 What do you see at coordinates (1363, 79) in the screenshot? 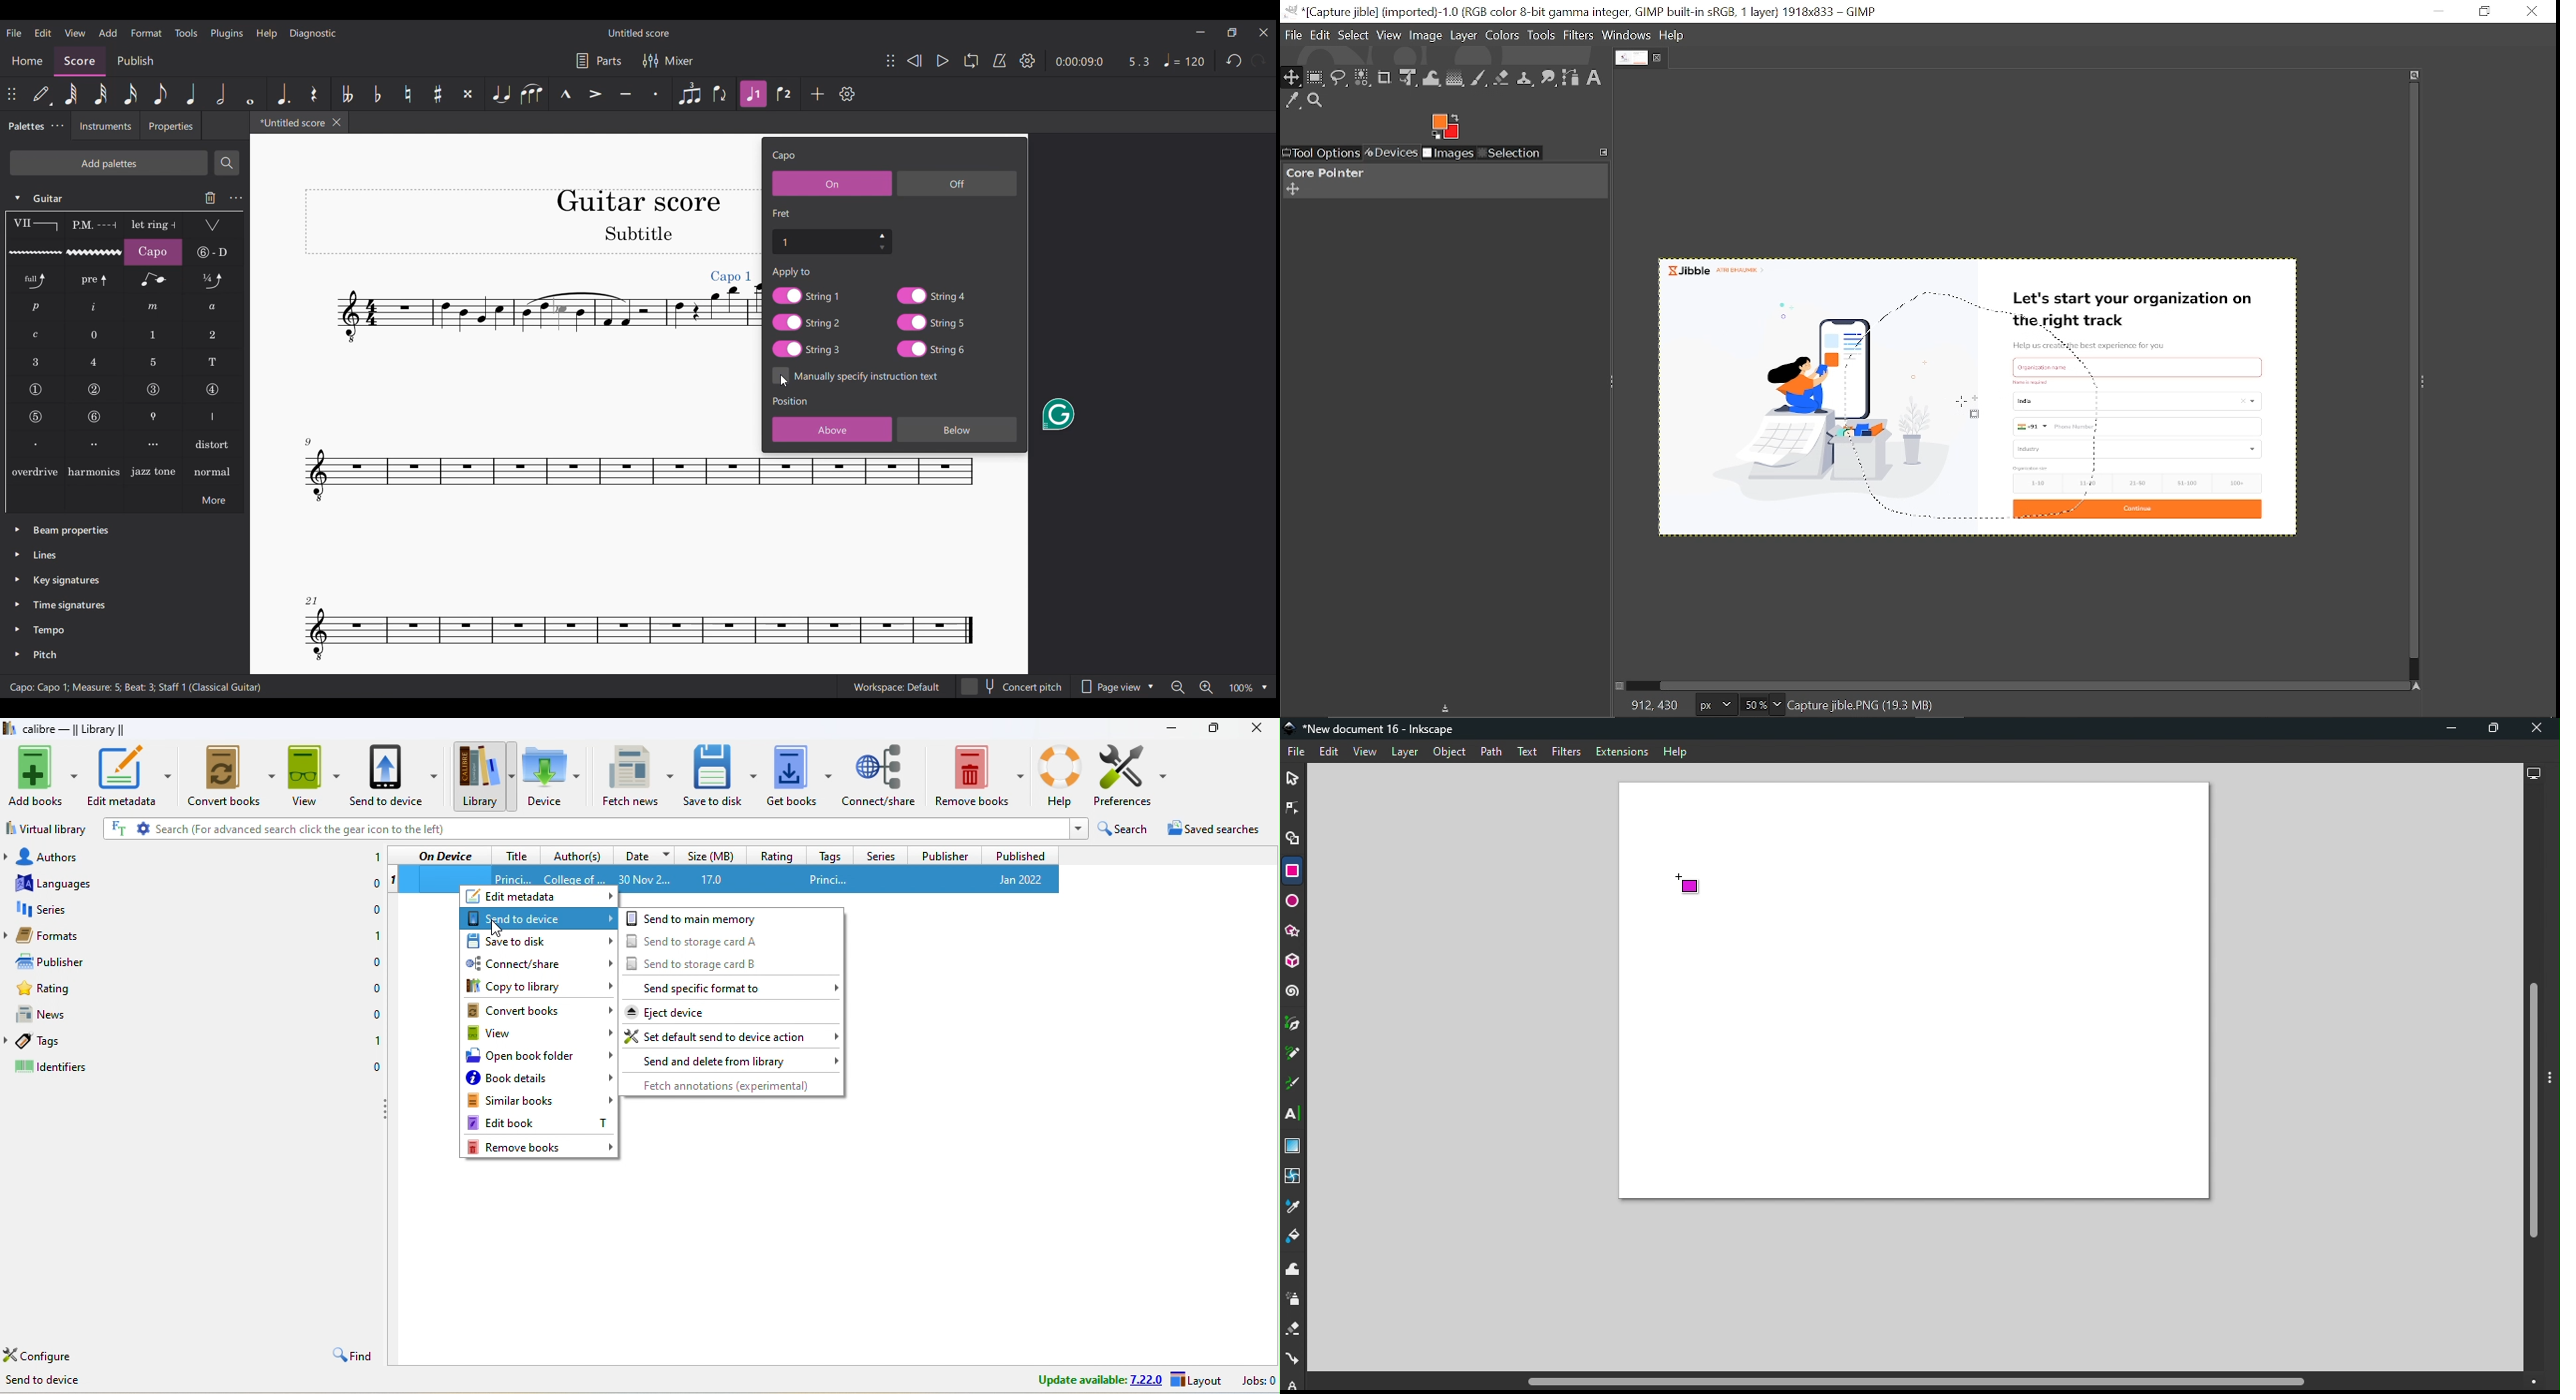
I see `Select by color` at bounding box center [1363, 79].